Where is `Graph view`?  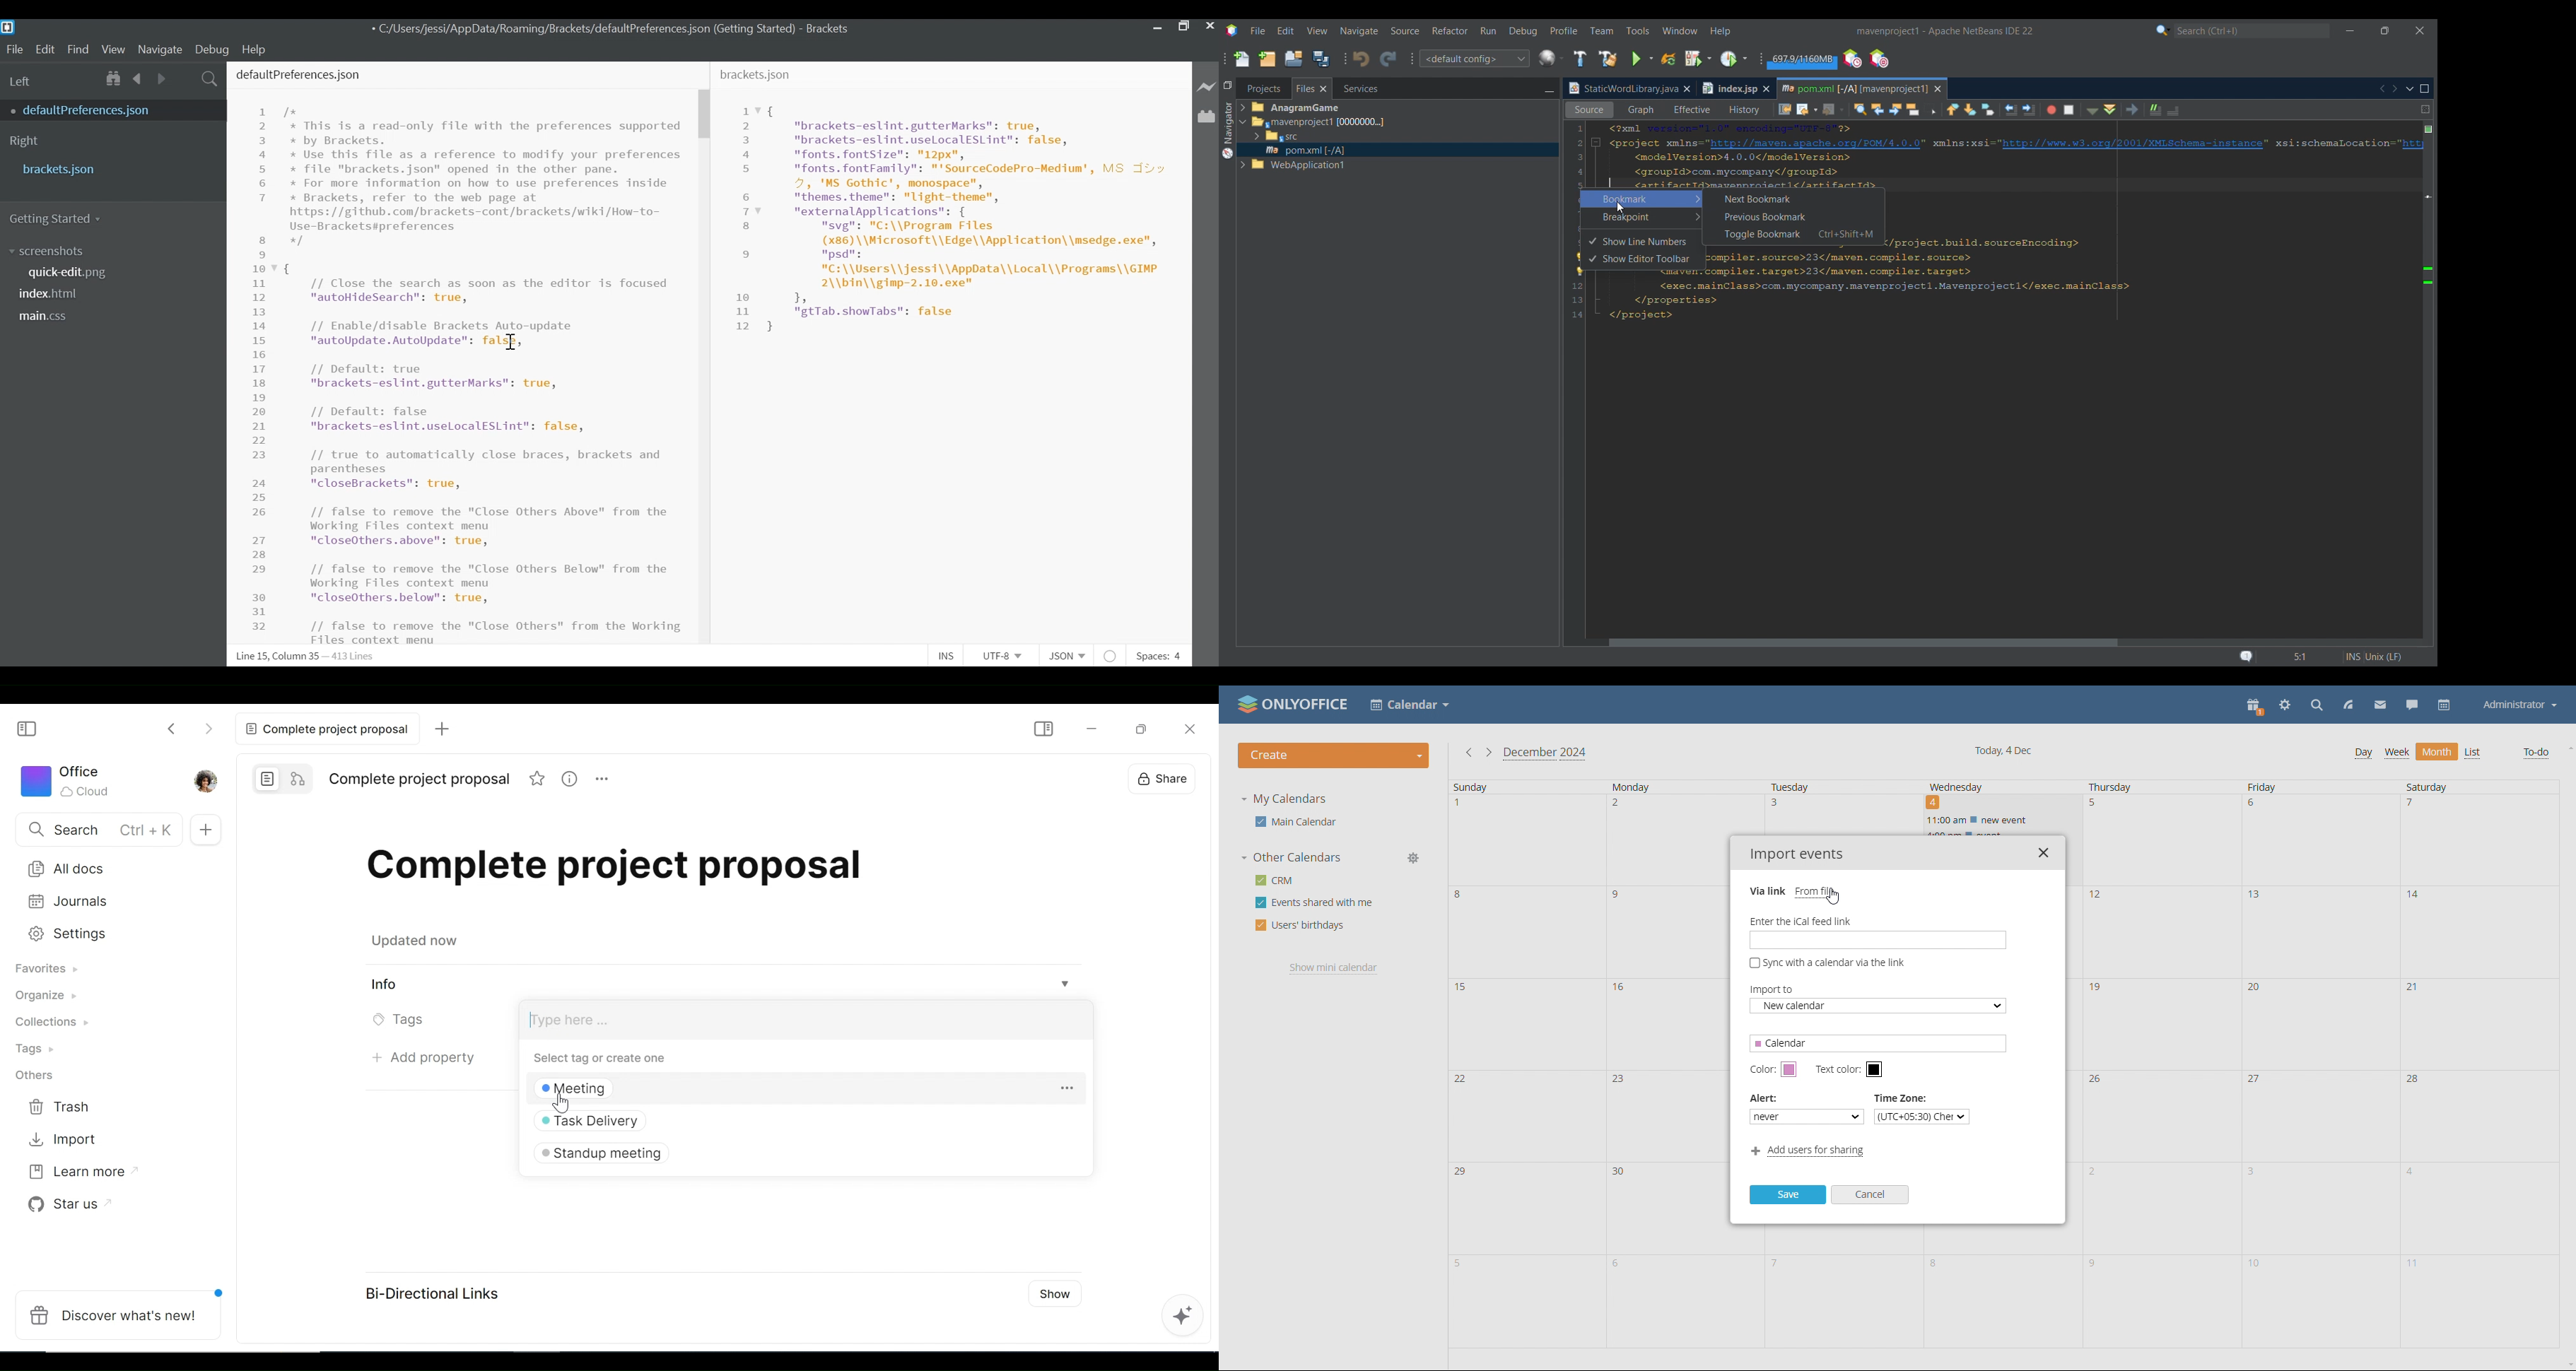 Graph view is located at coordinates (1640, 110).